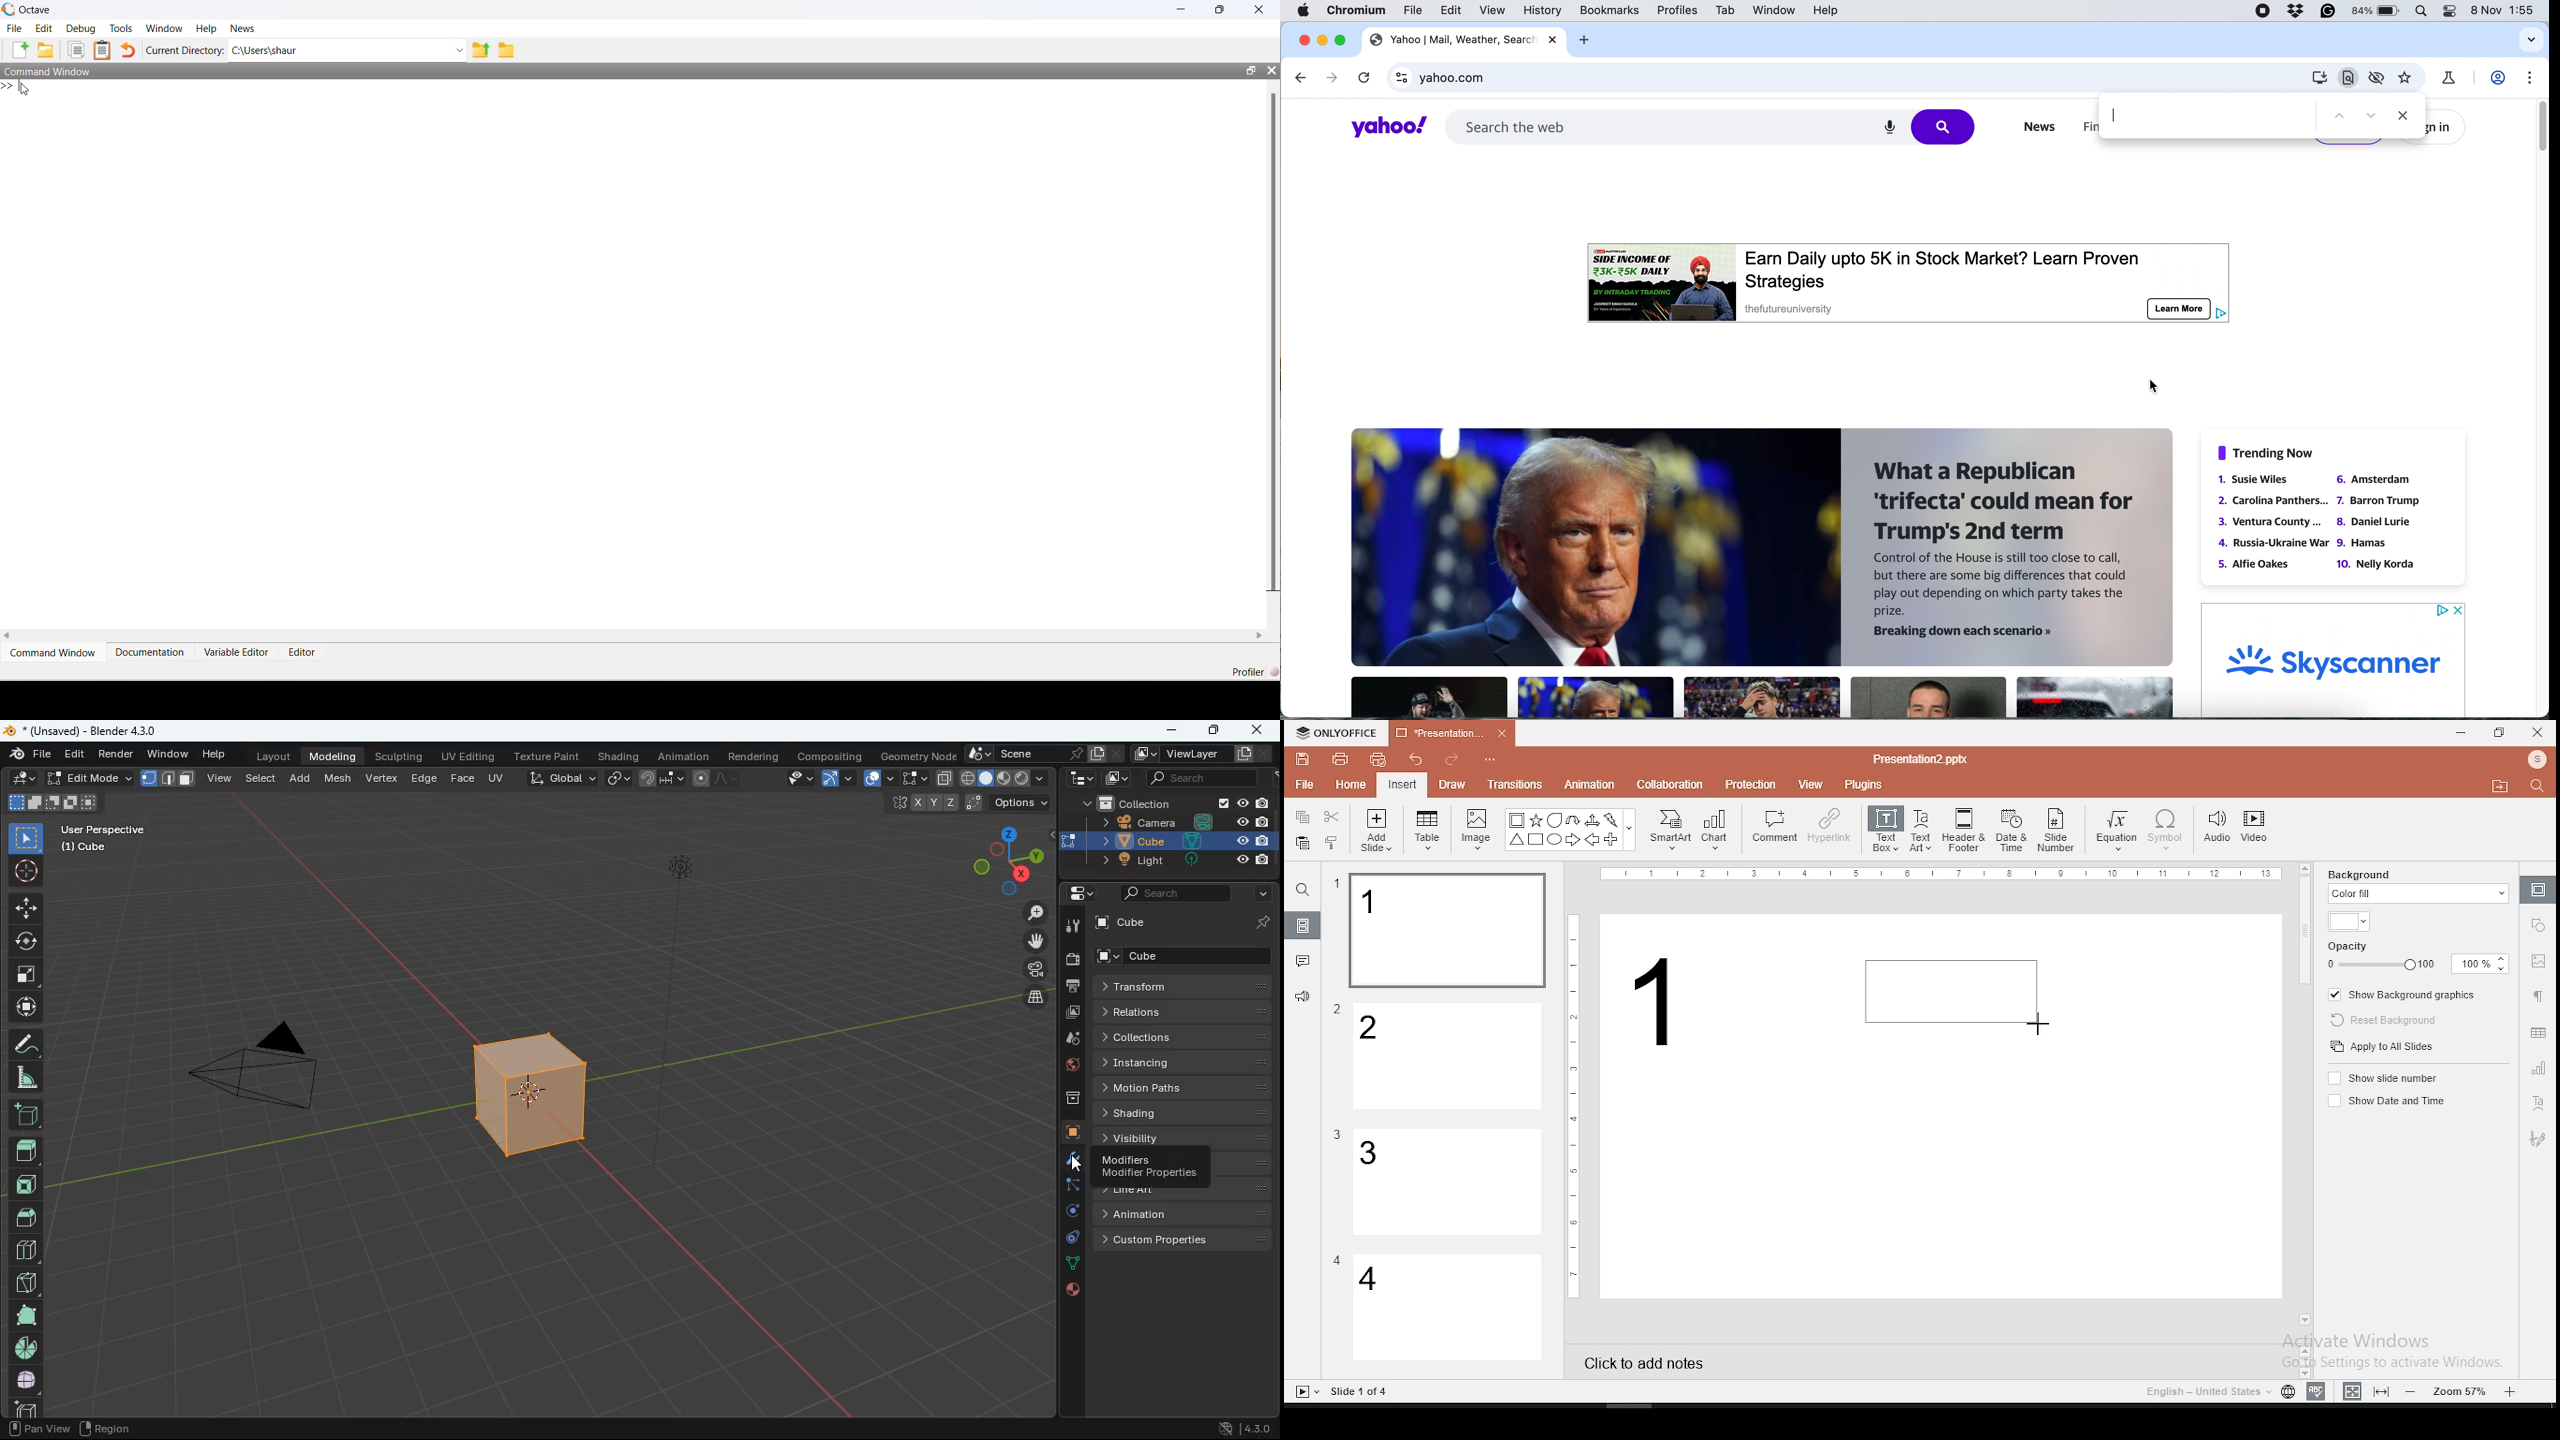 The width and height of the screenshot is (2576, 1456). Describe the element at coordinates (1630, 831) in the screenshot. I see `` at that location.